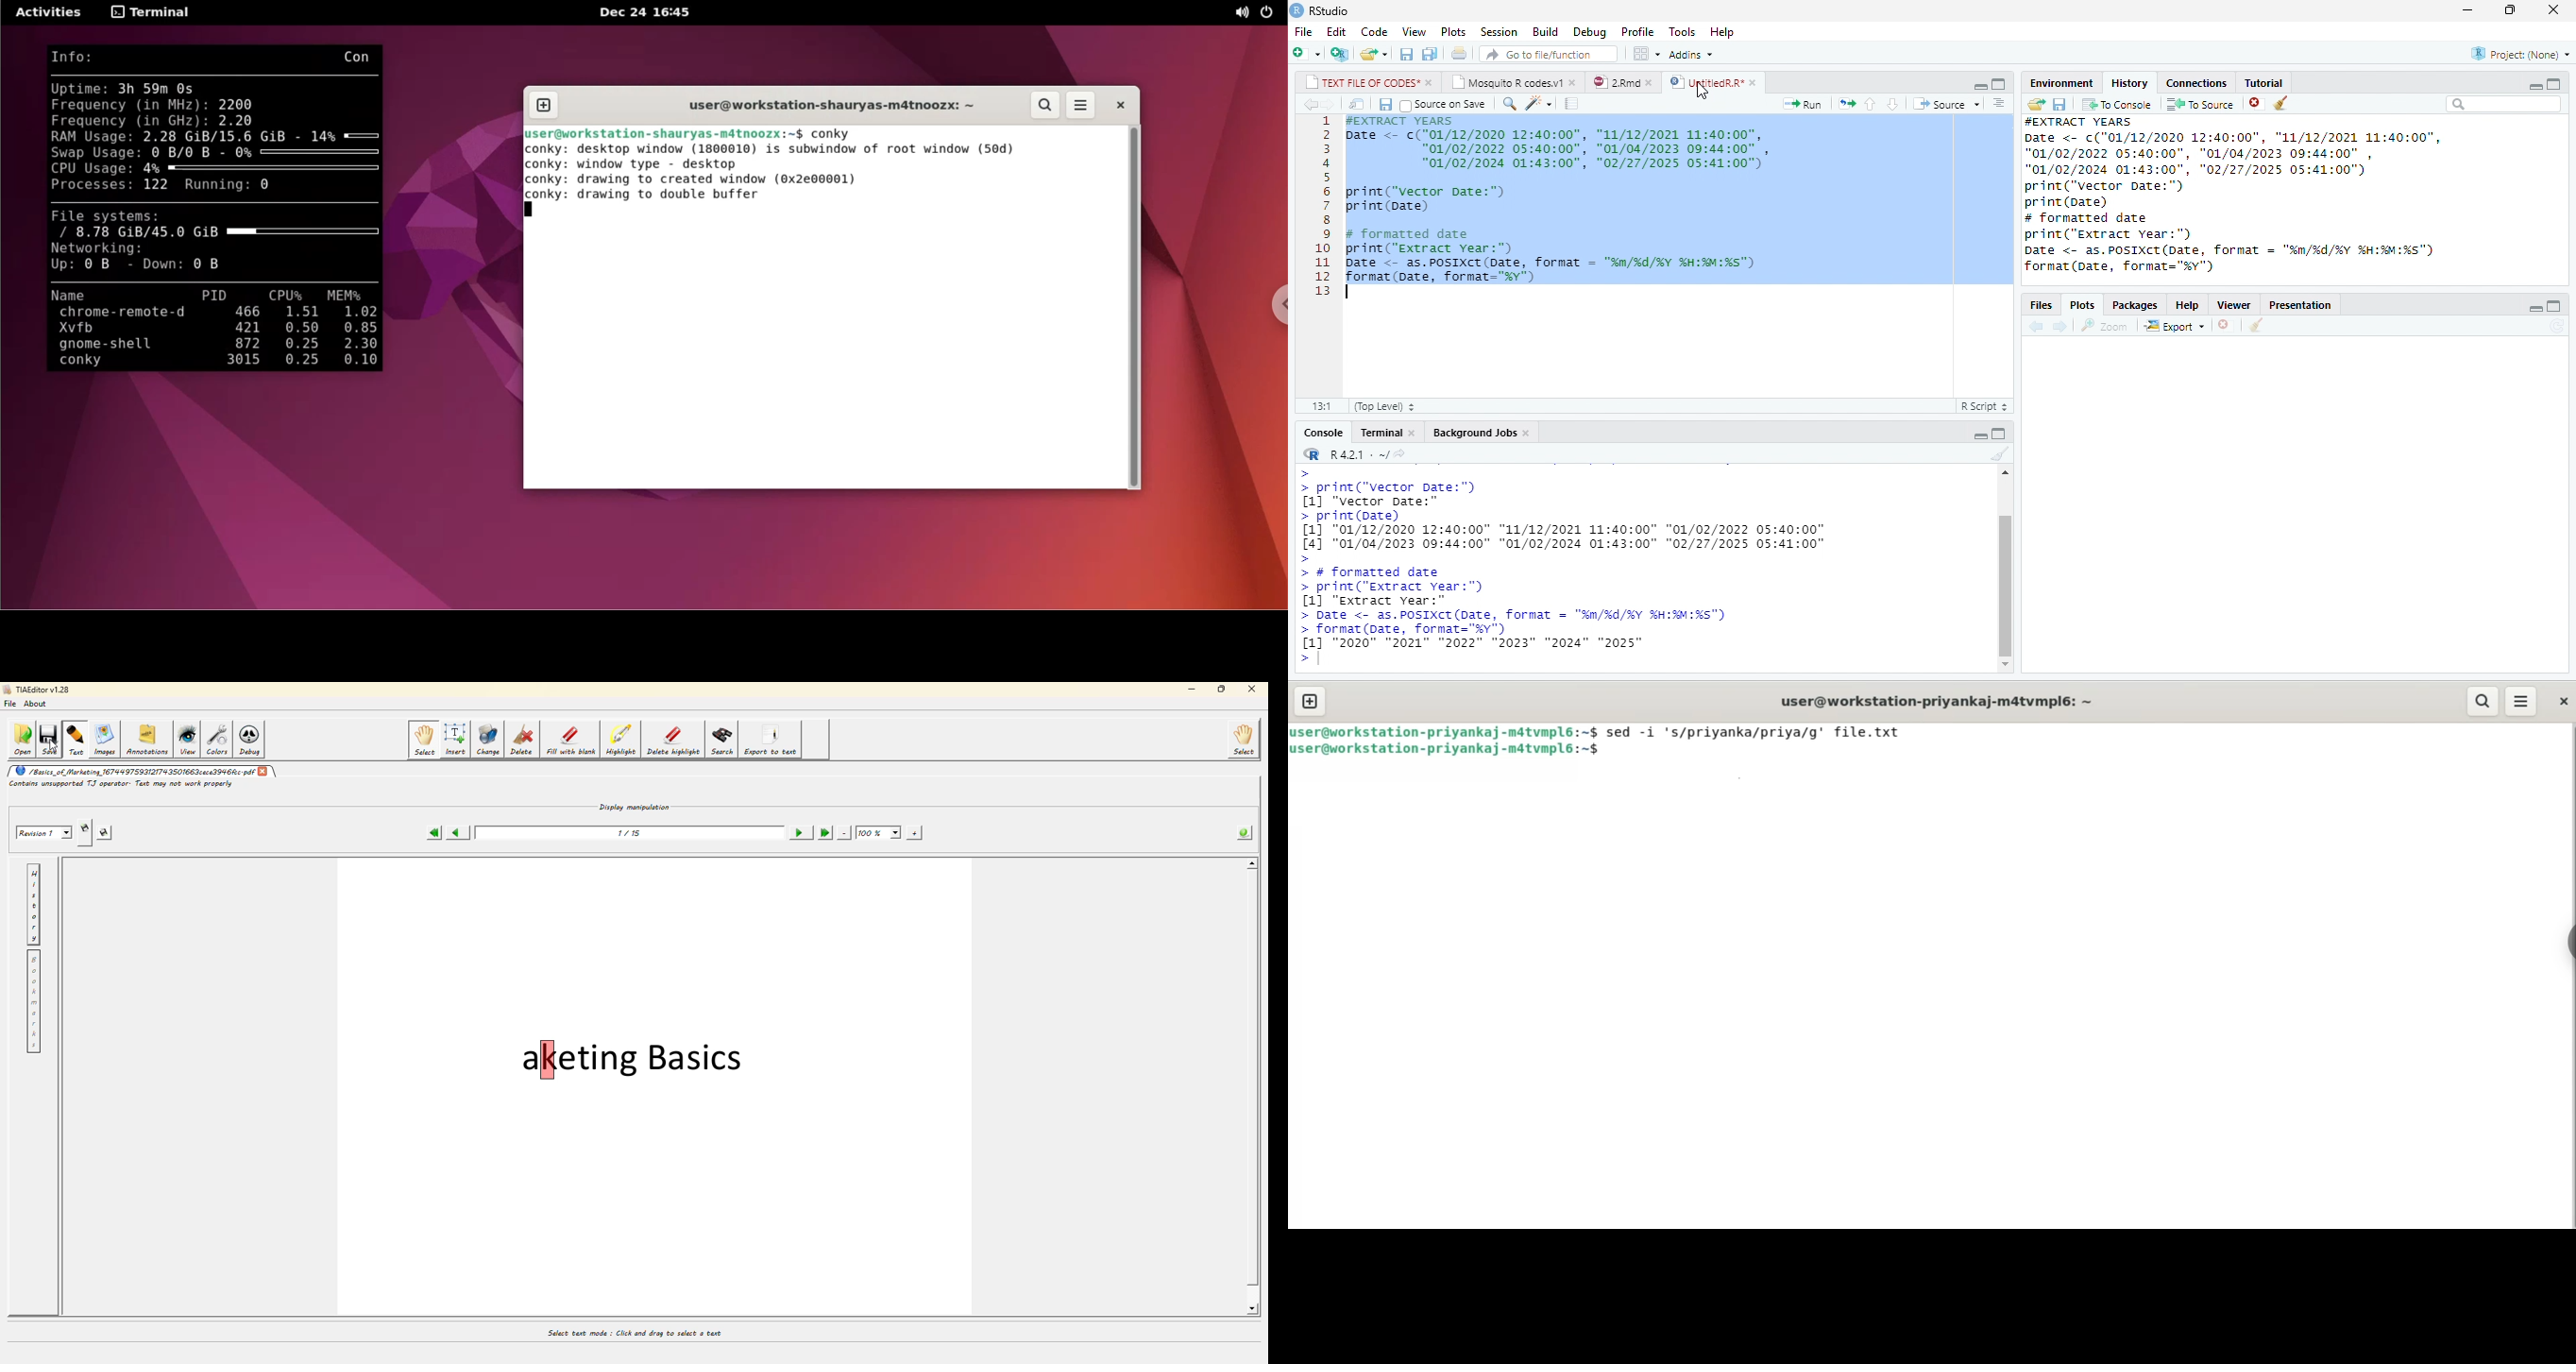  What do you see at coordinates (2257, 103) in the screenshot?
I see `close file` at bounding box center [2257, 103].